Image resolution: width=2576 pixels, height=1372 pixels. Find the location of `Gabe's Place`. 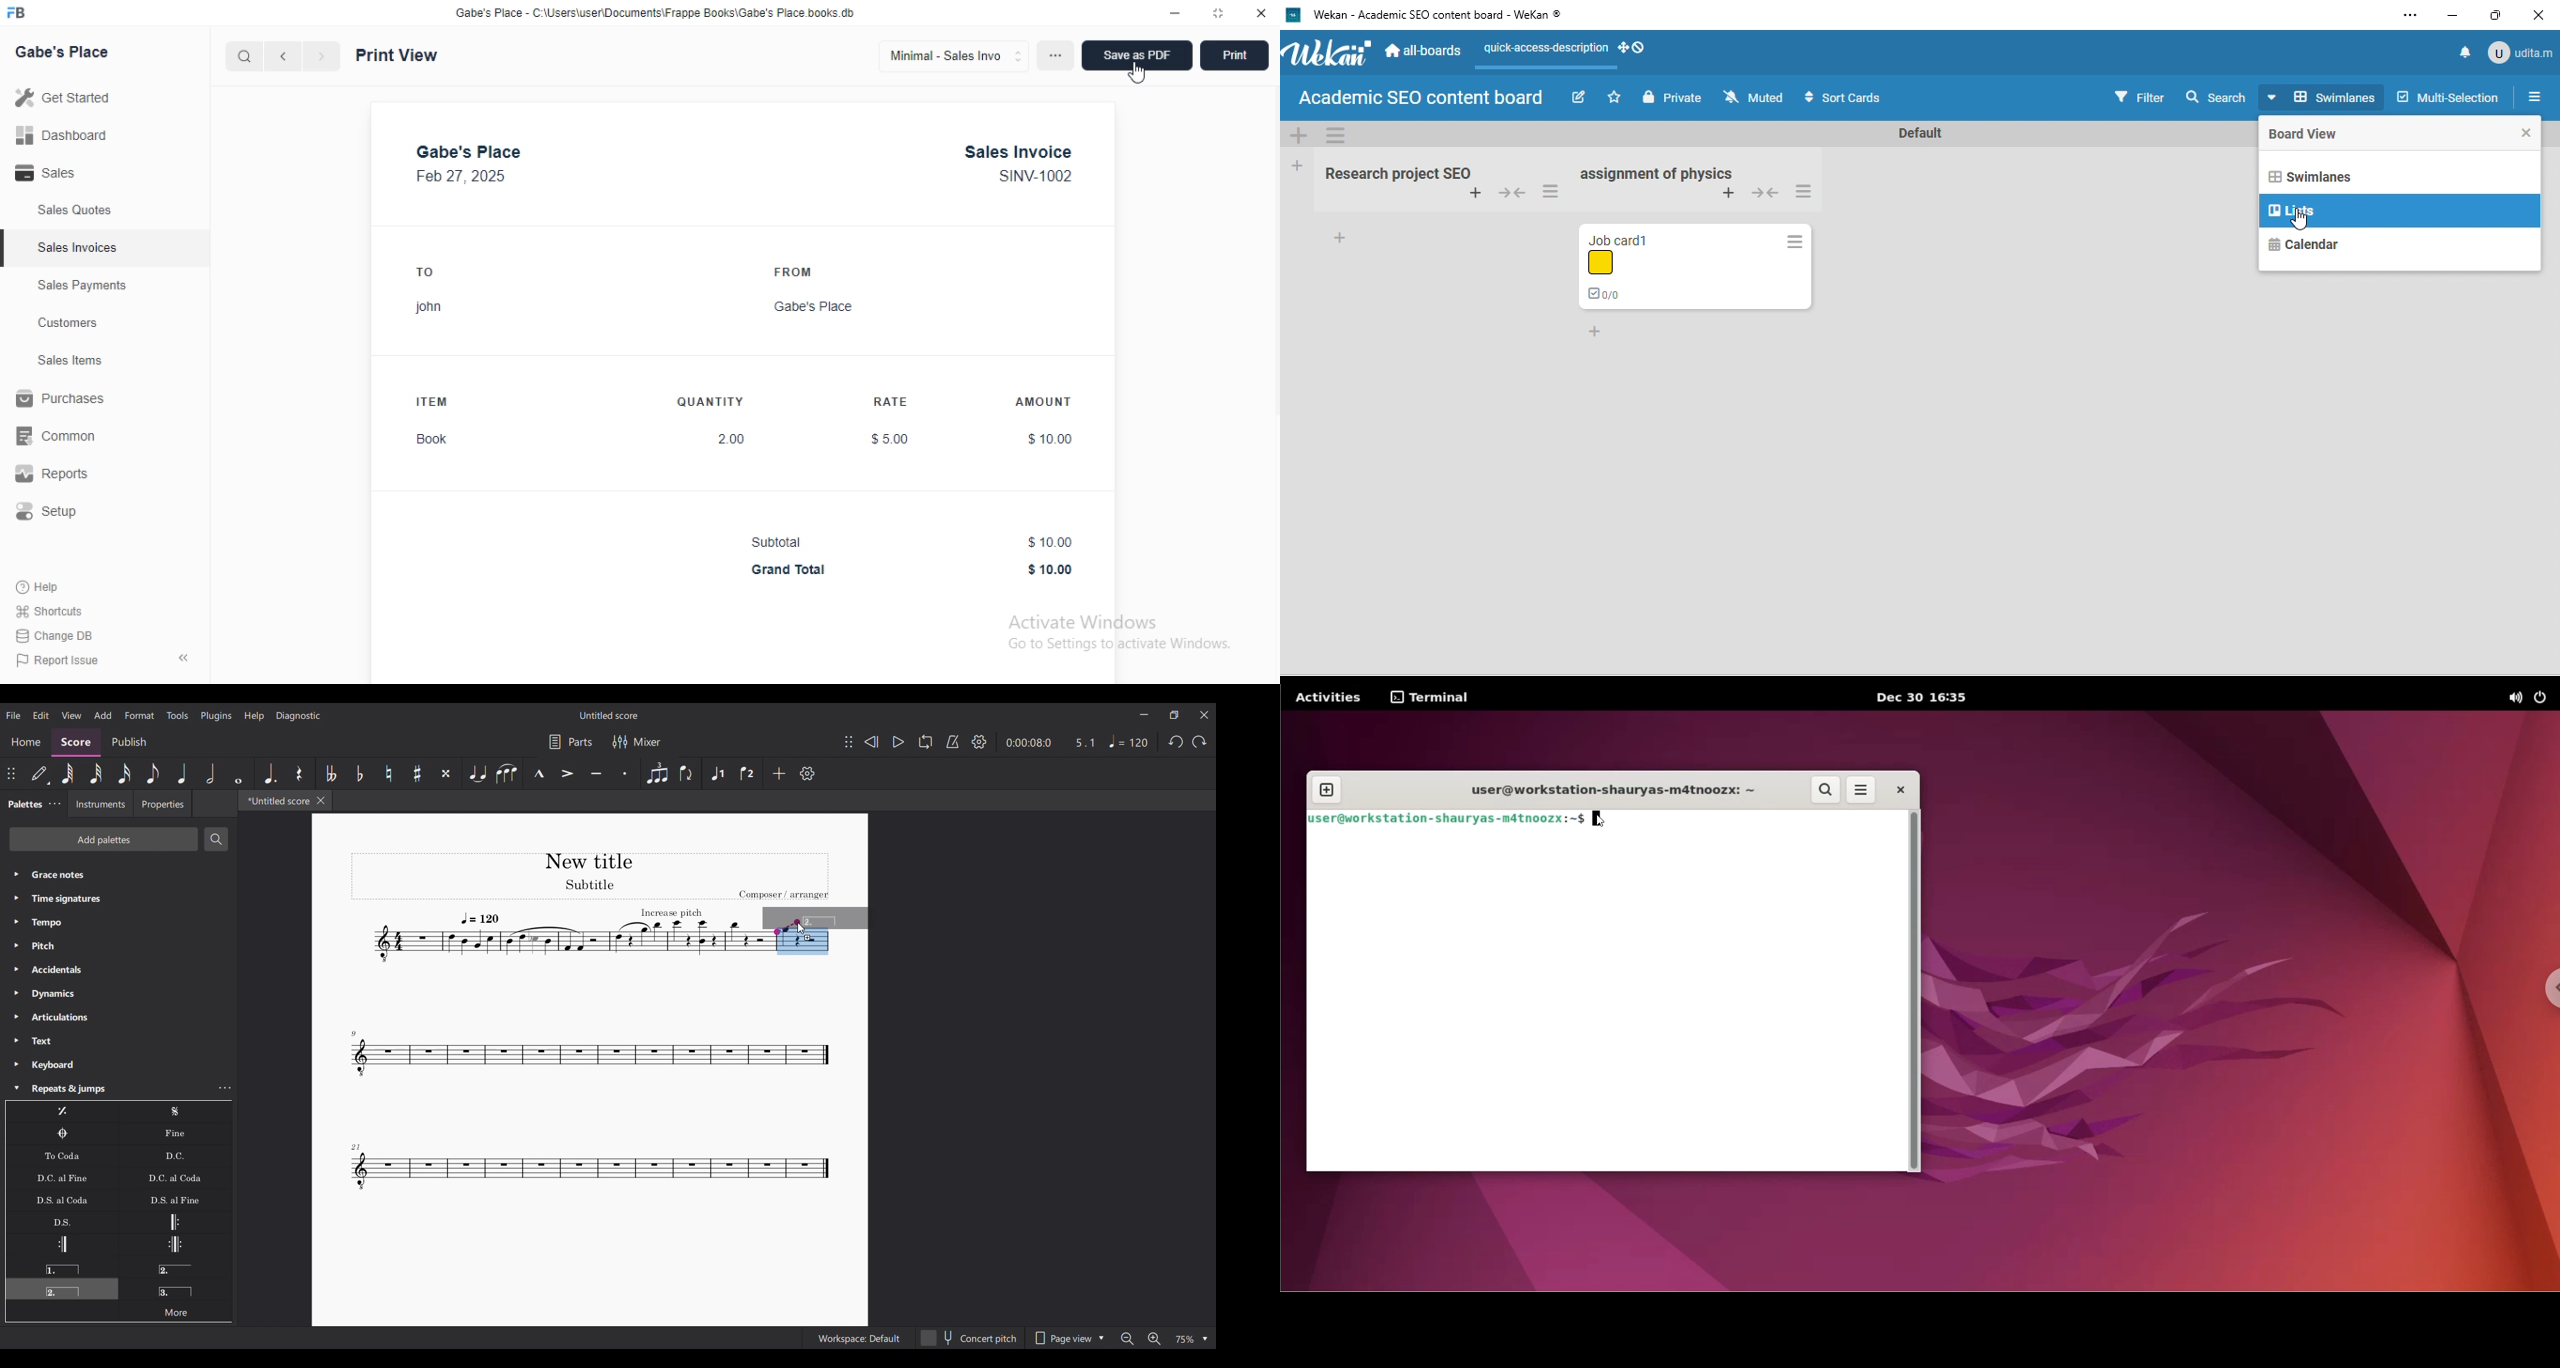

Gabe's Place is located at coordinates (814, 307).